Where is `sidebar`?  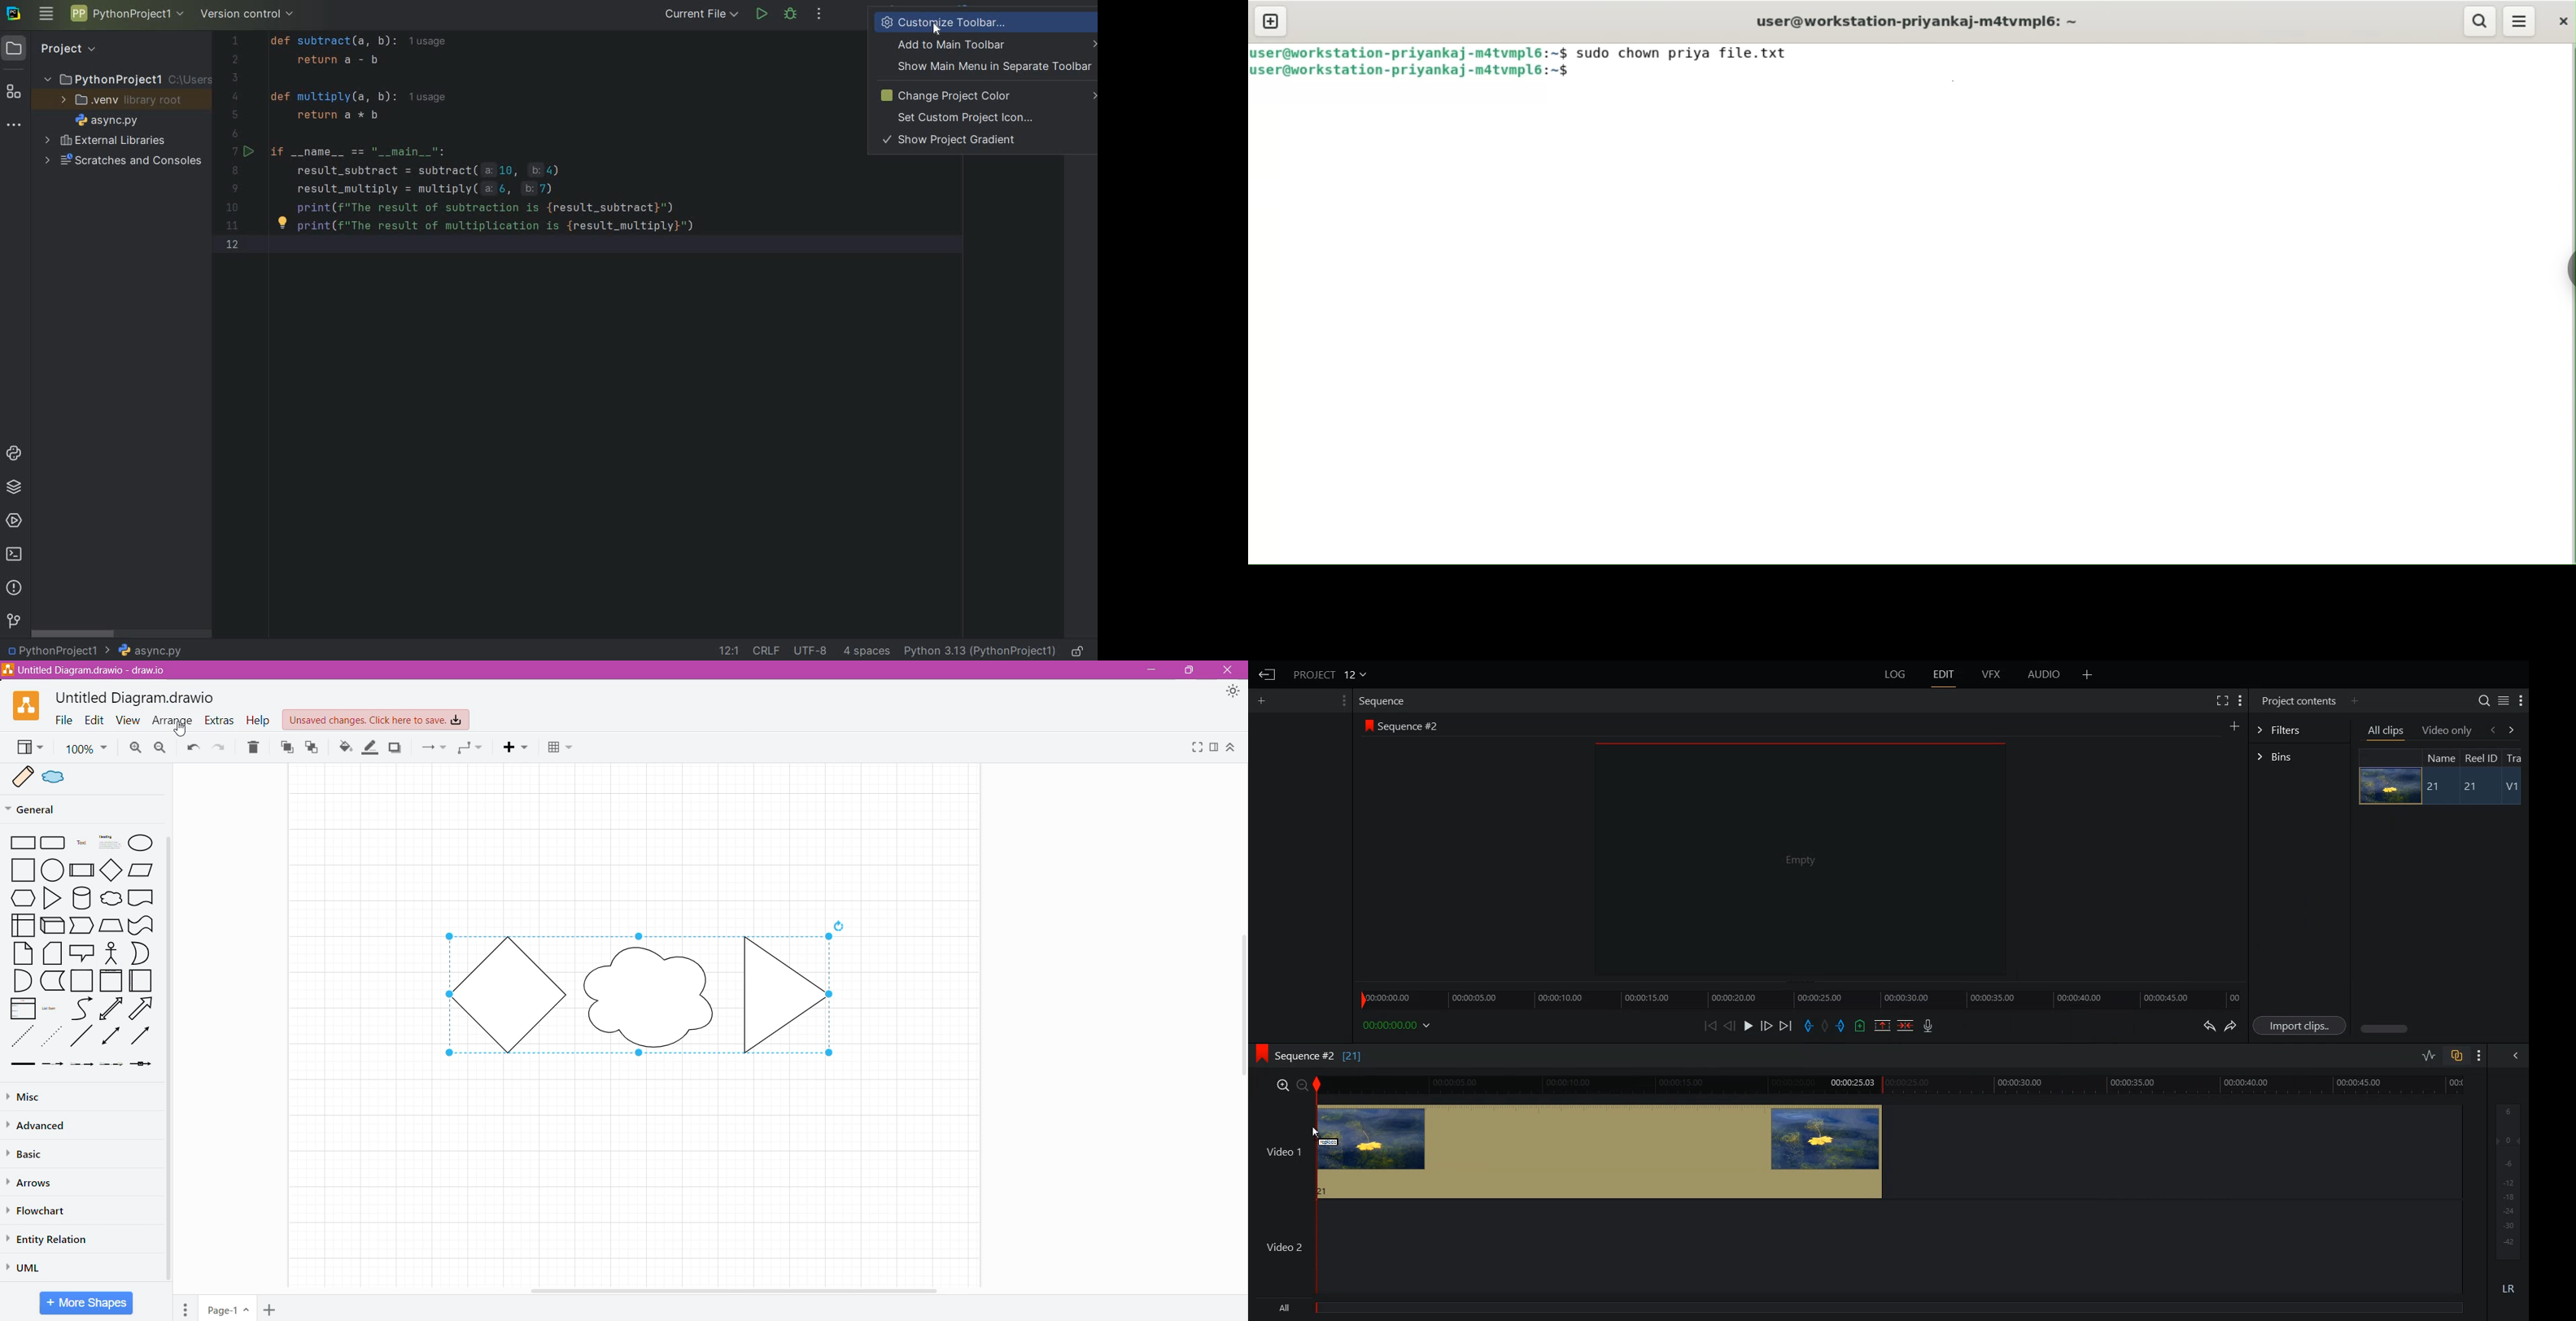
sidebar is located at coordinates (2568, 266).